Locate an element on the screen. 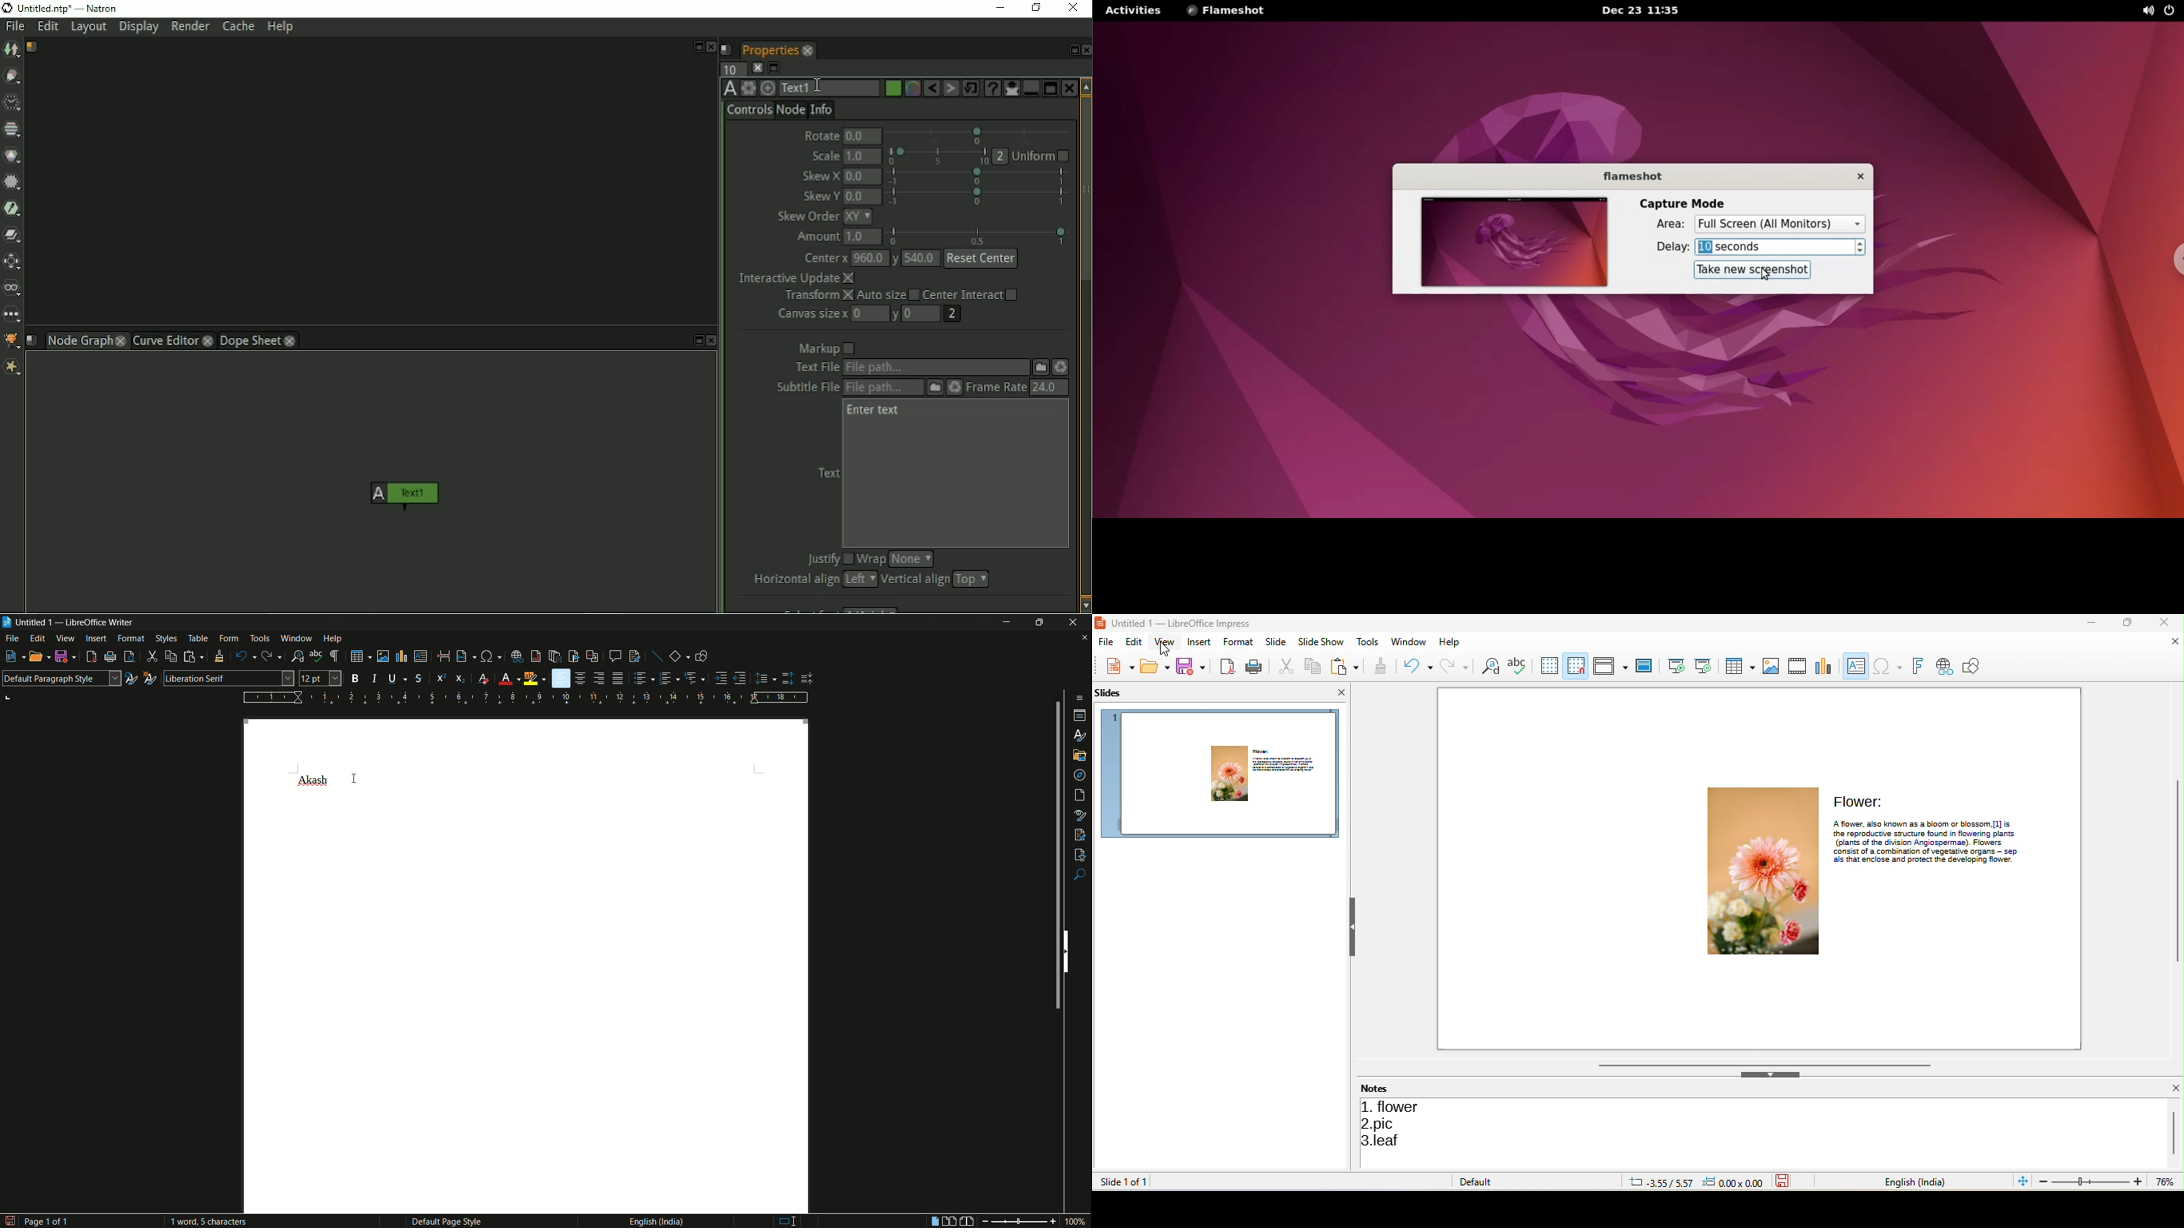  paragraph style is located at coordinates (61, 678).